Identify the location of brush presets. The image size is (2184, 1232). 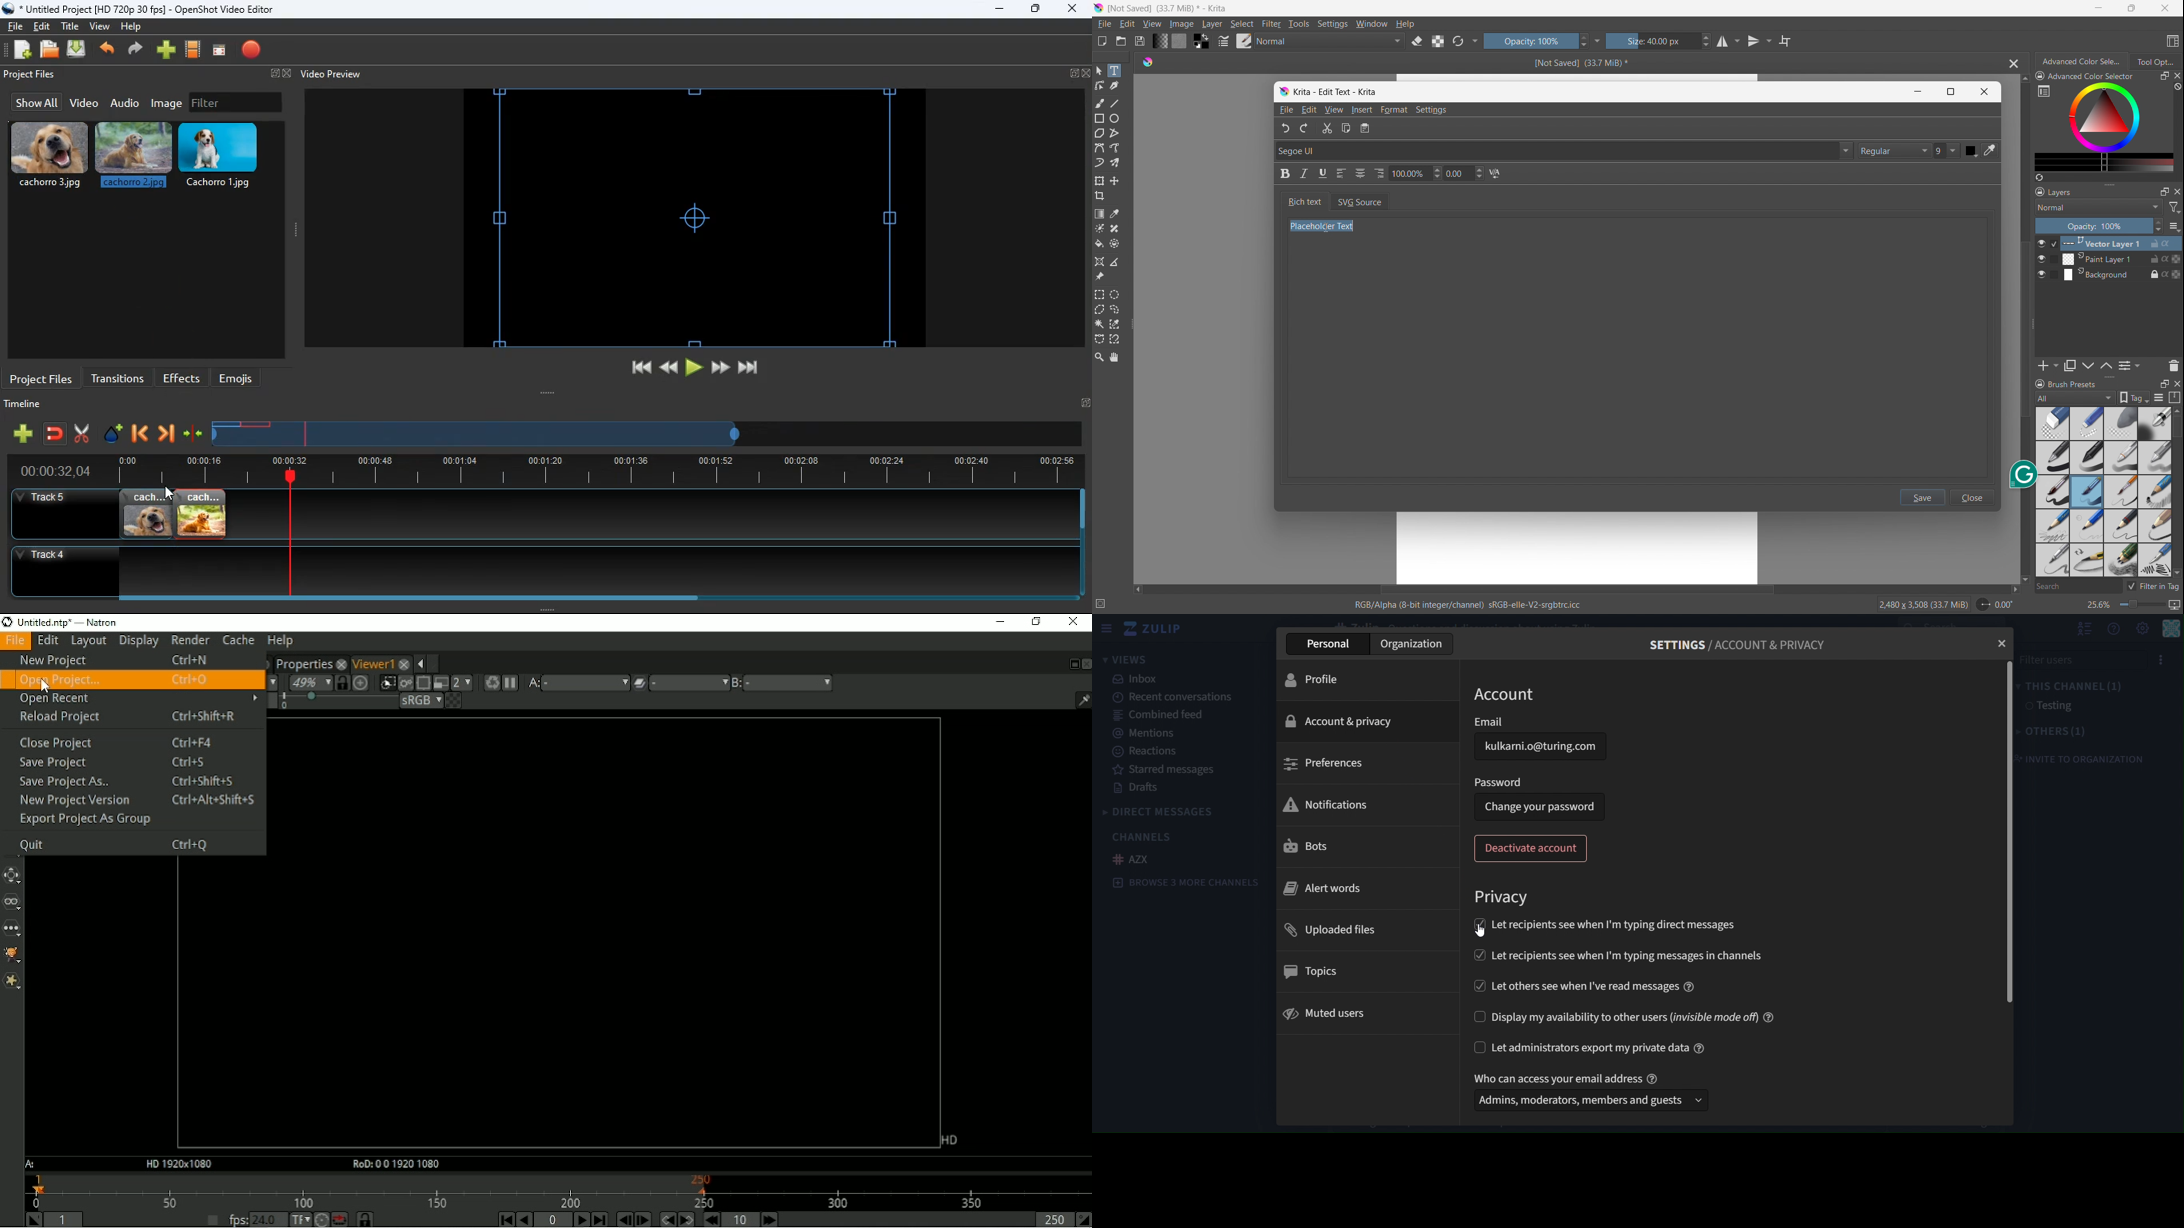
(2066, 383).